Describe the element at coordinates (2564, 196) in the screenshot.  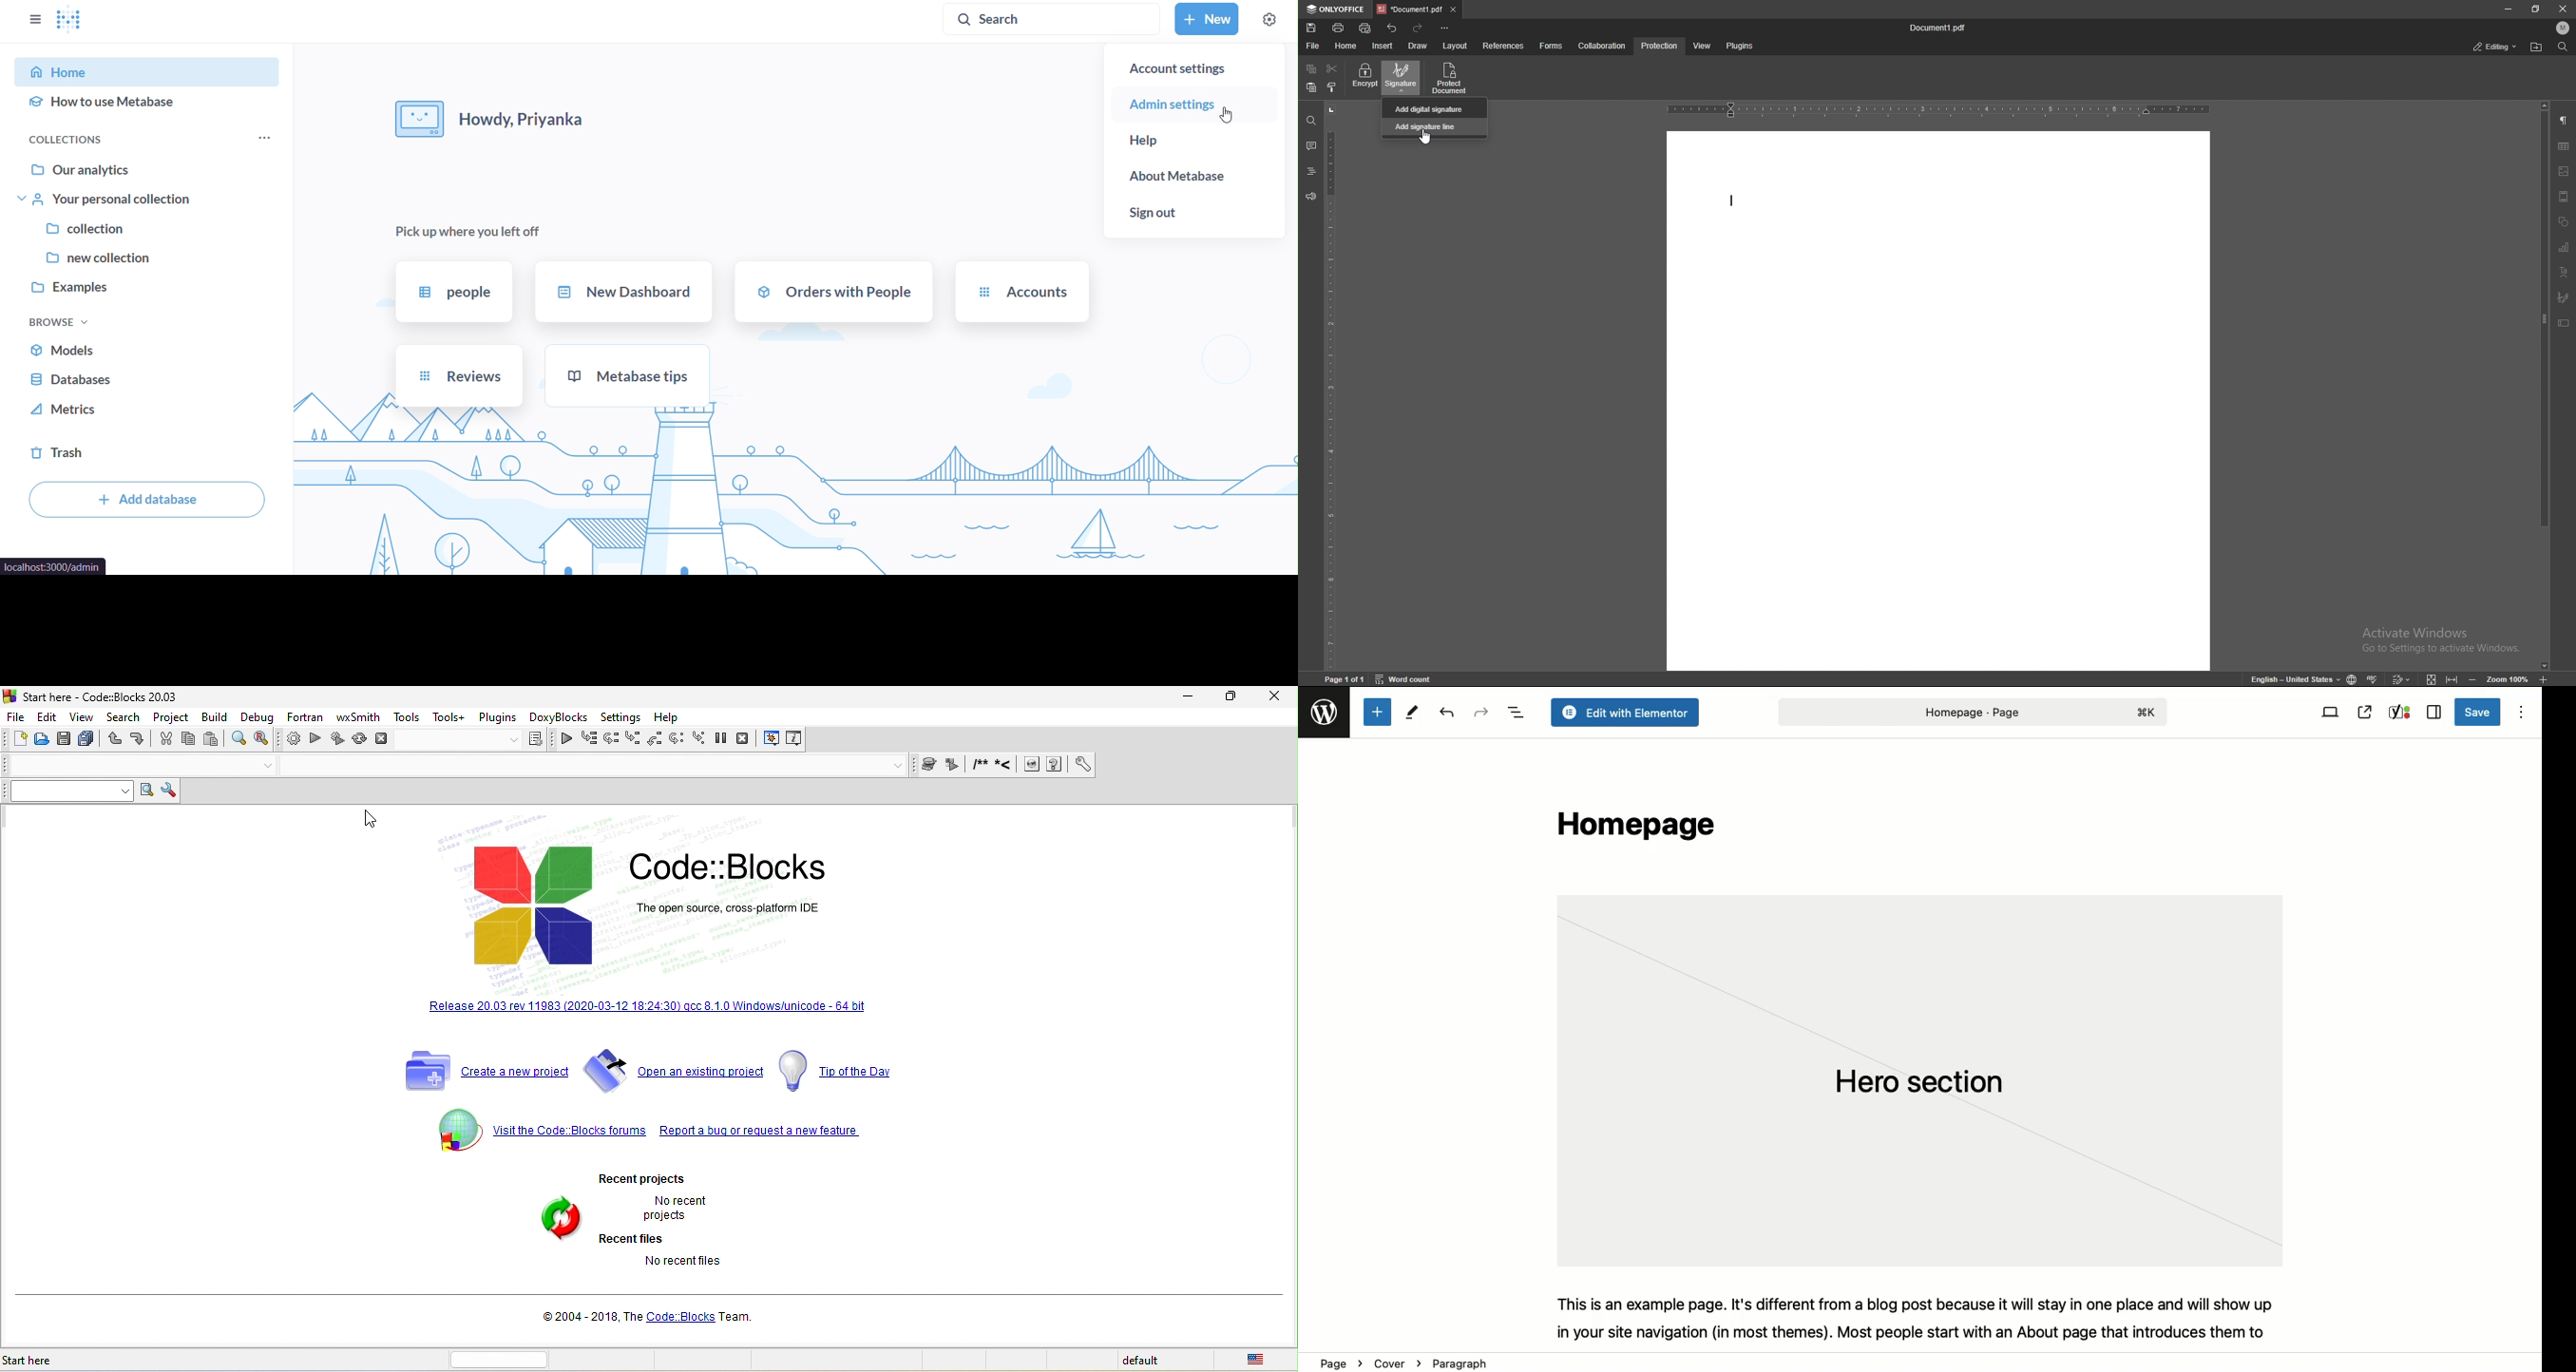
I see `header and footer` at that location.